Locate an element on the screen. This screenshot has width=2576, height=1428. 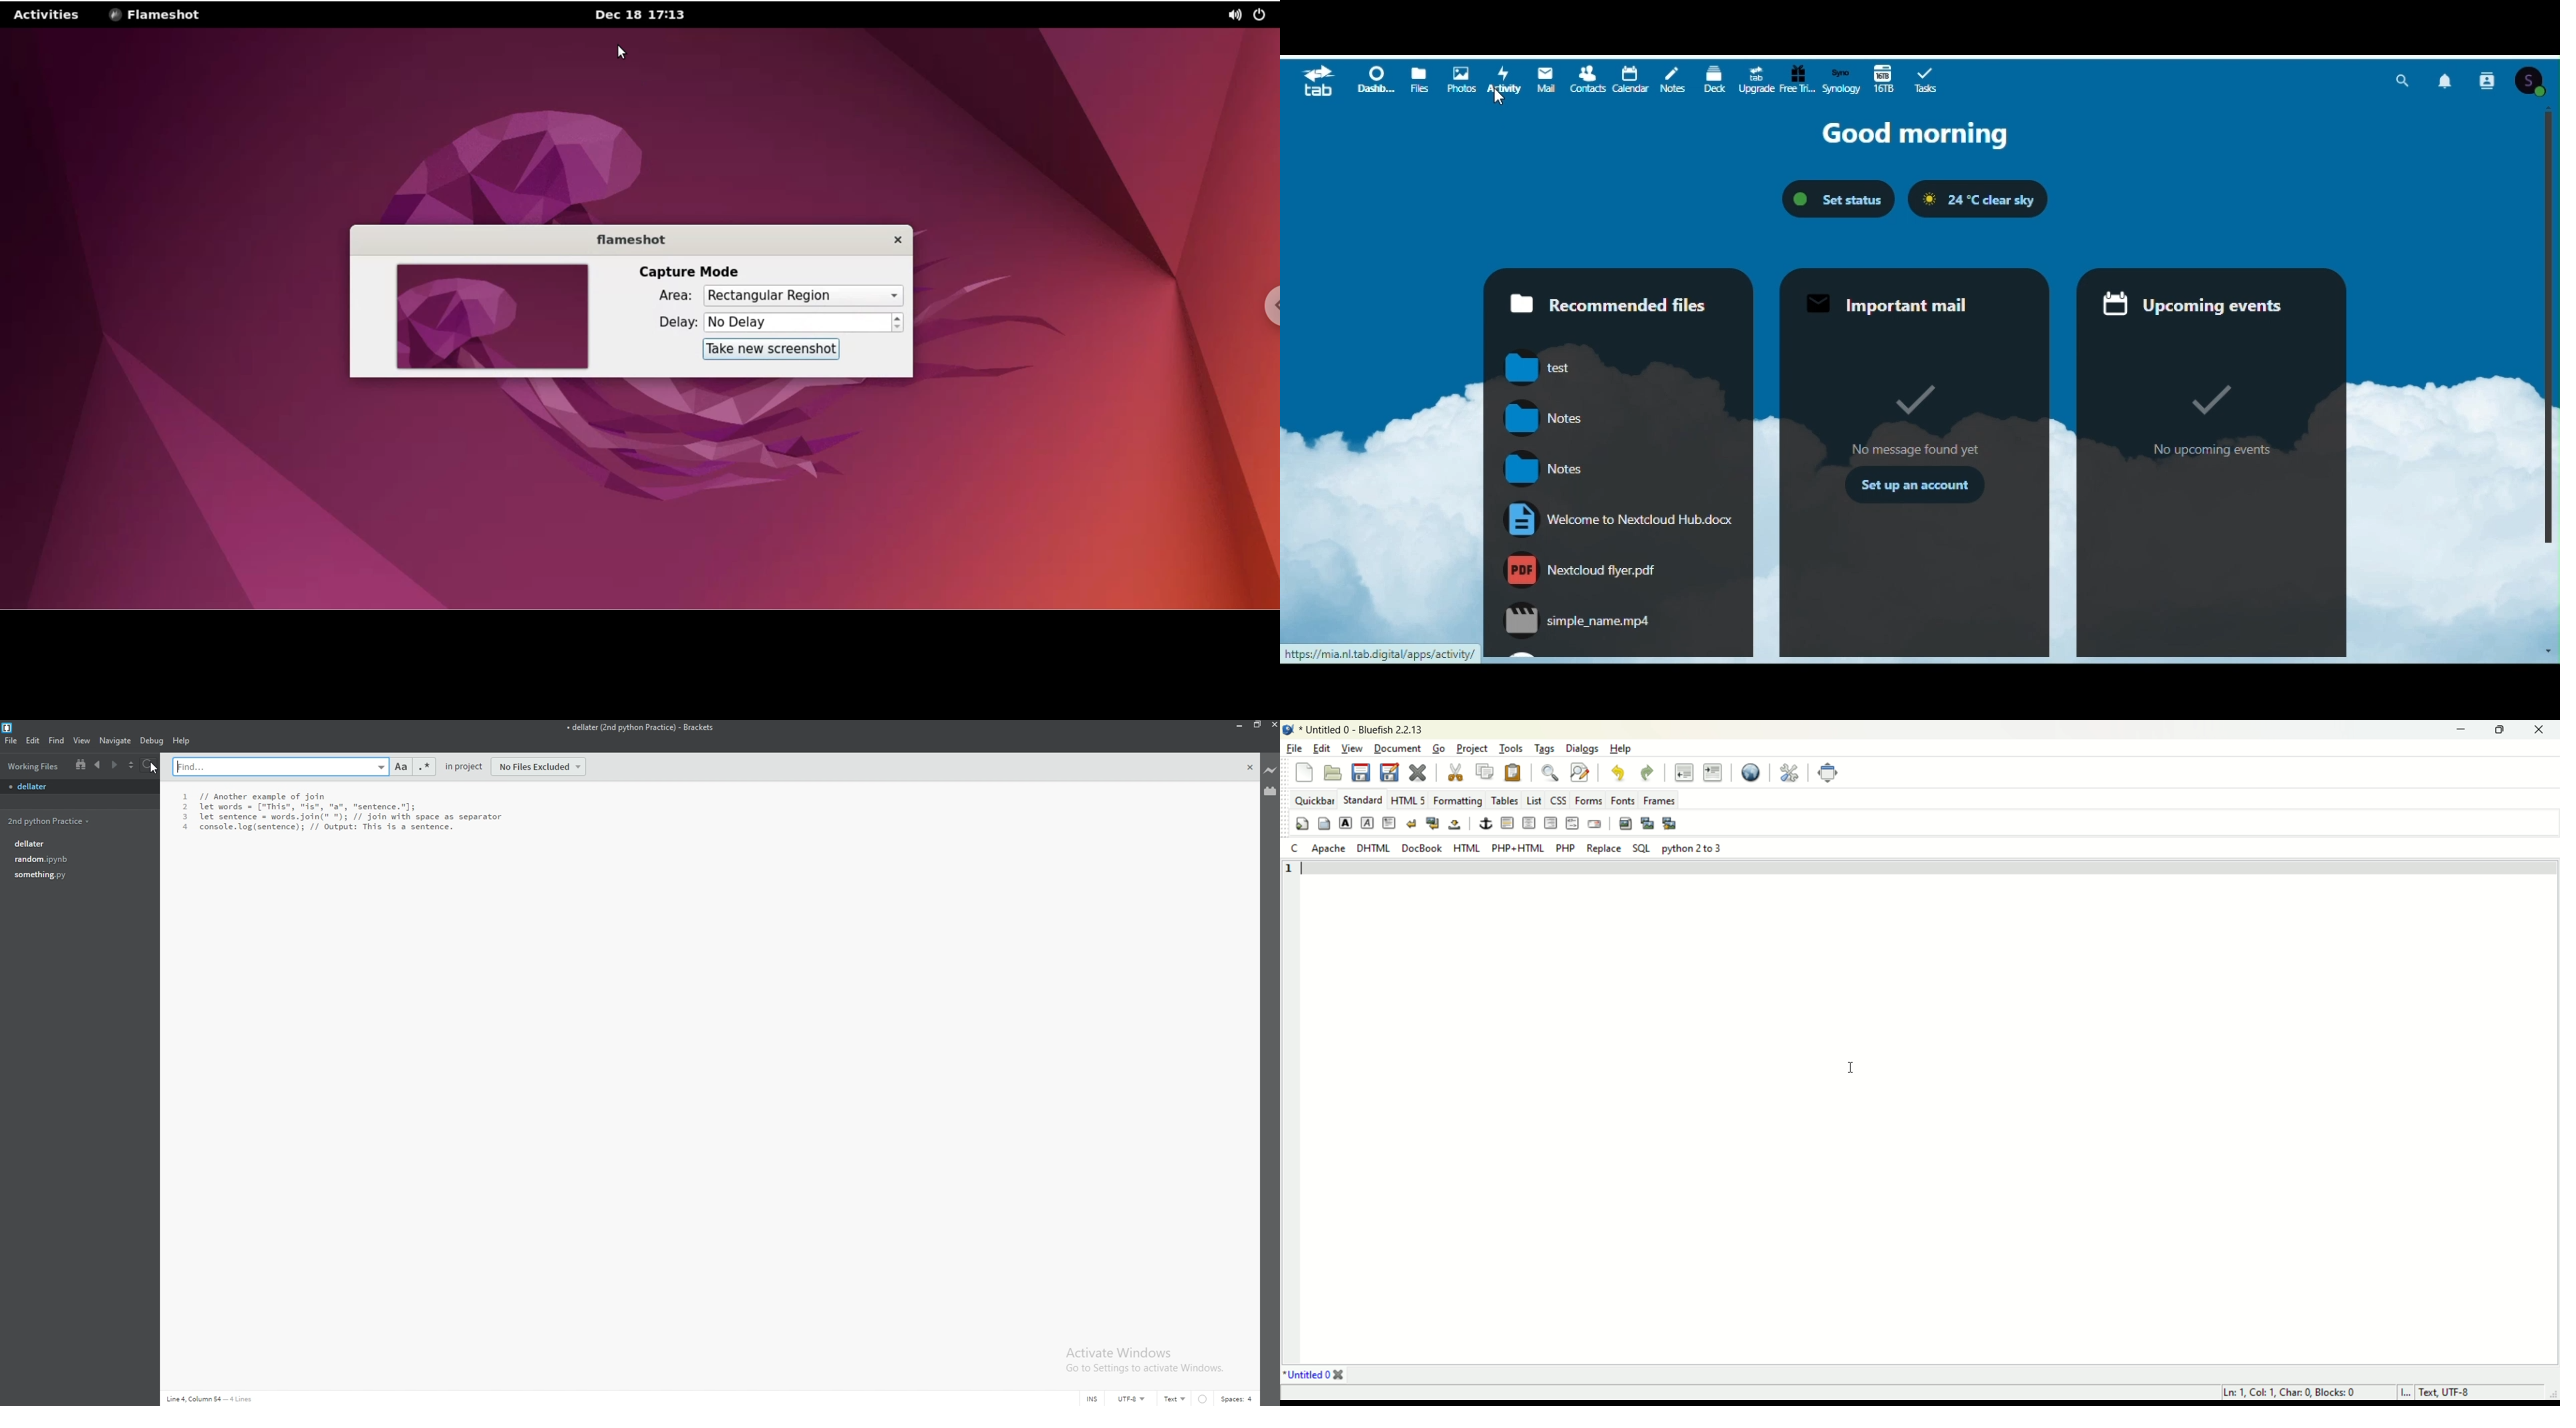
16 terabytes is located at coordinates (1883, 80).